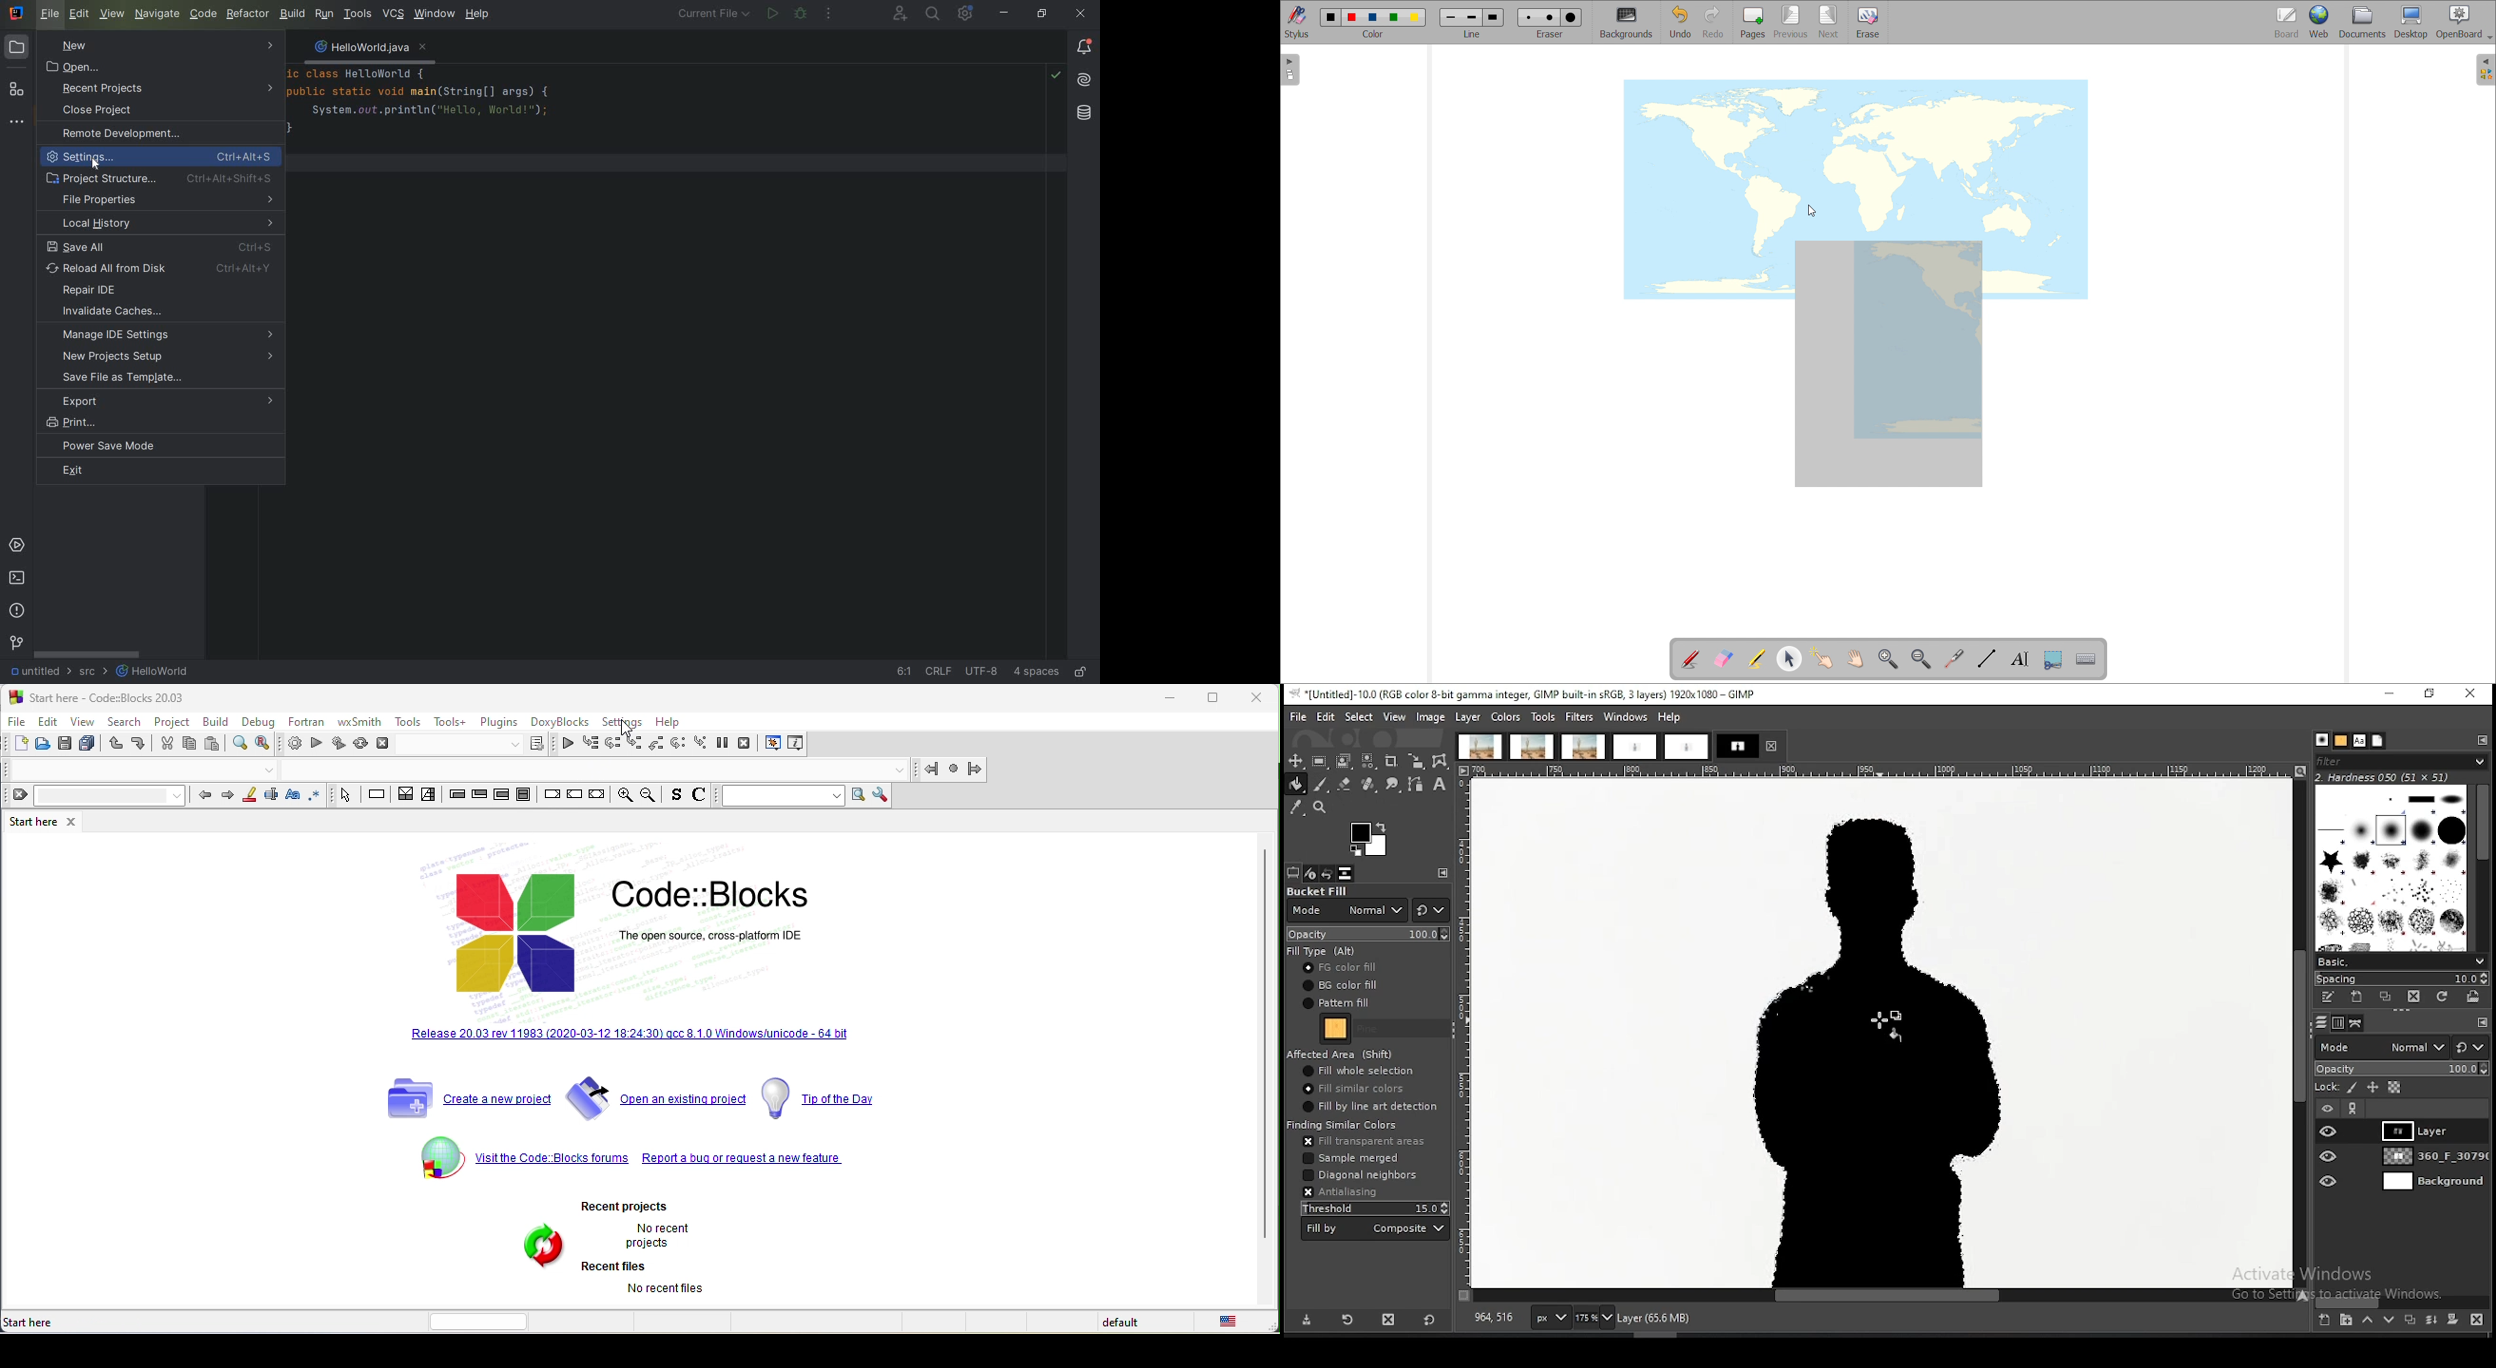  What do you see at coordinates (2086, 659) in the screenshot?
I see `virtual keyboard` at bounding box center [2086, 659].